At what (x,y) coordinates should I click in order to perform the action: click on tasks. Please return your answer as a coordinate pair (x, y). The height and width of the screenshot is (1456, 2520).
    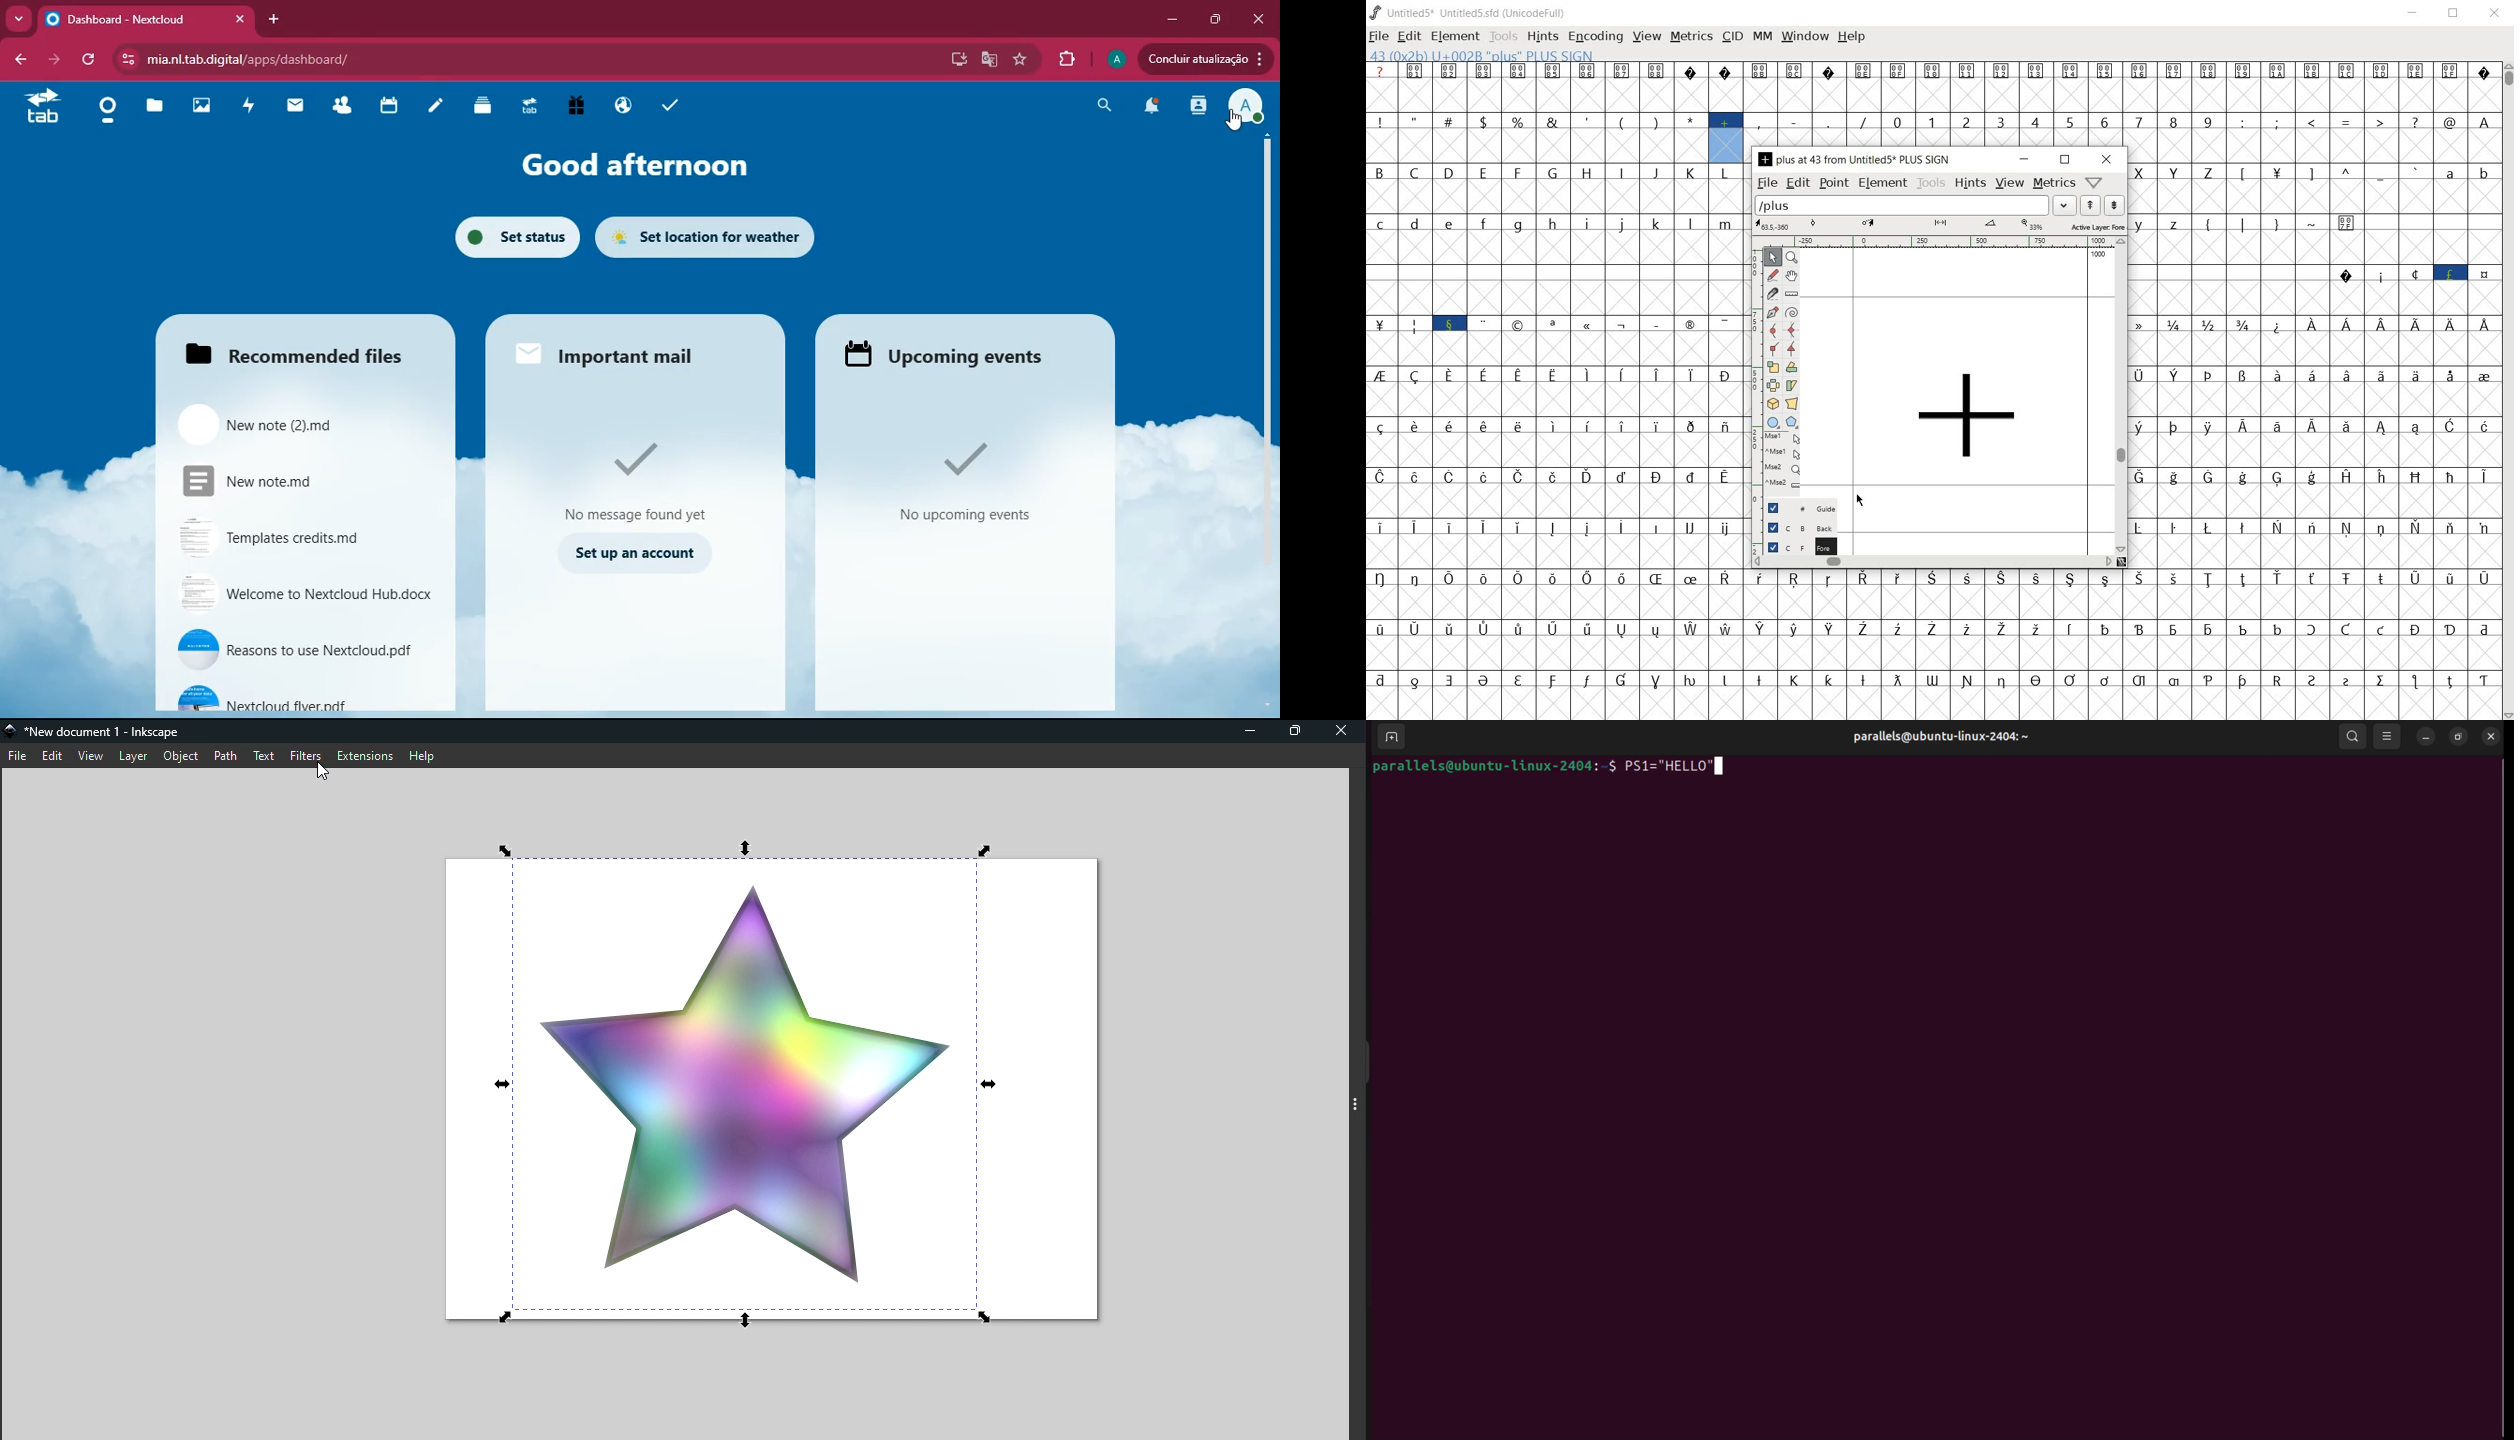
    Looking at the image, I should click on (673, 107).